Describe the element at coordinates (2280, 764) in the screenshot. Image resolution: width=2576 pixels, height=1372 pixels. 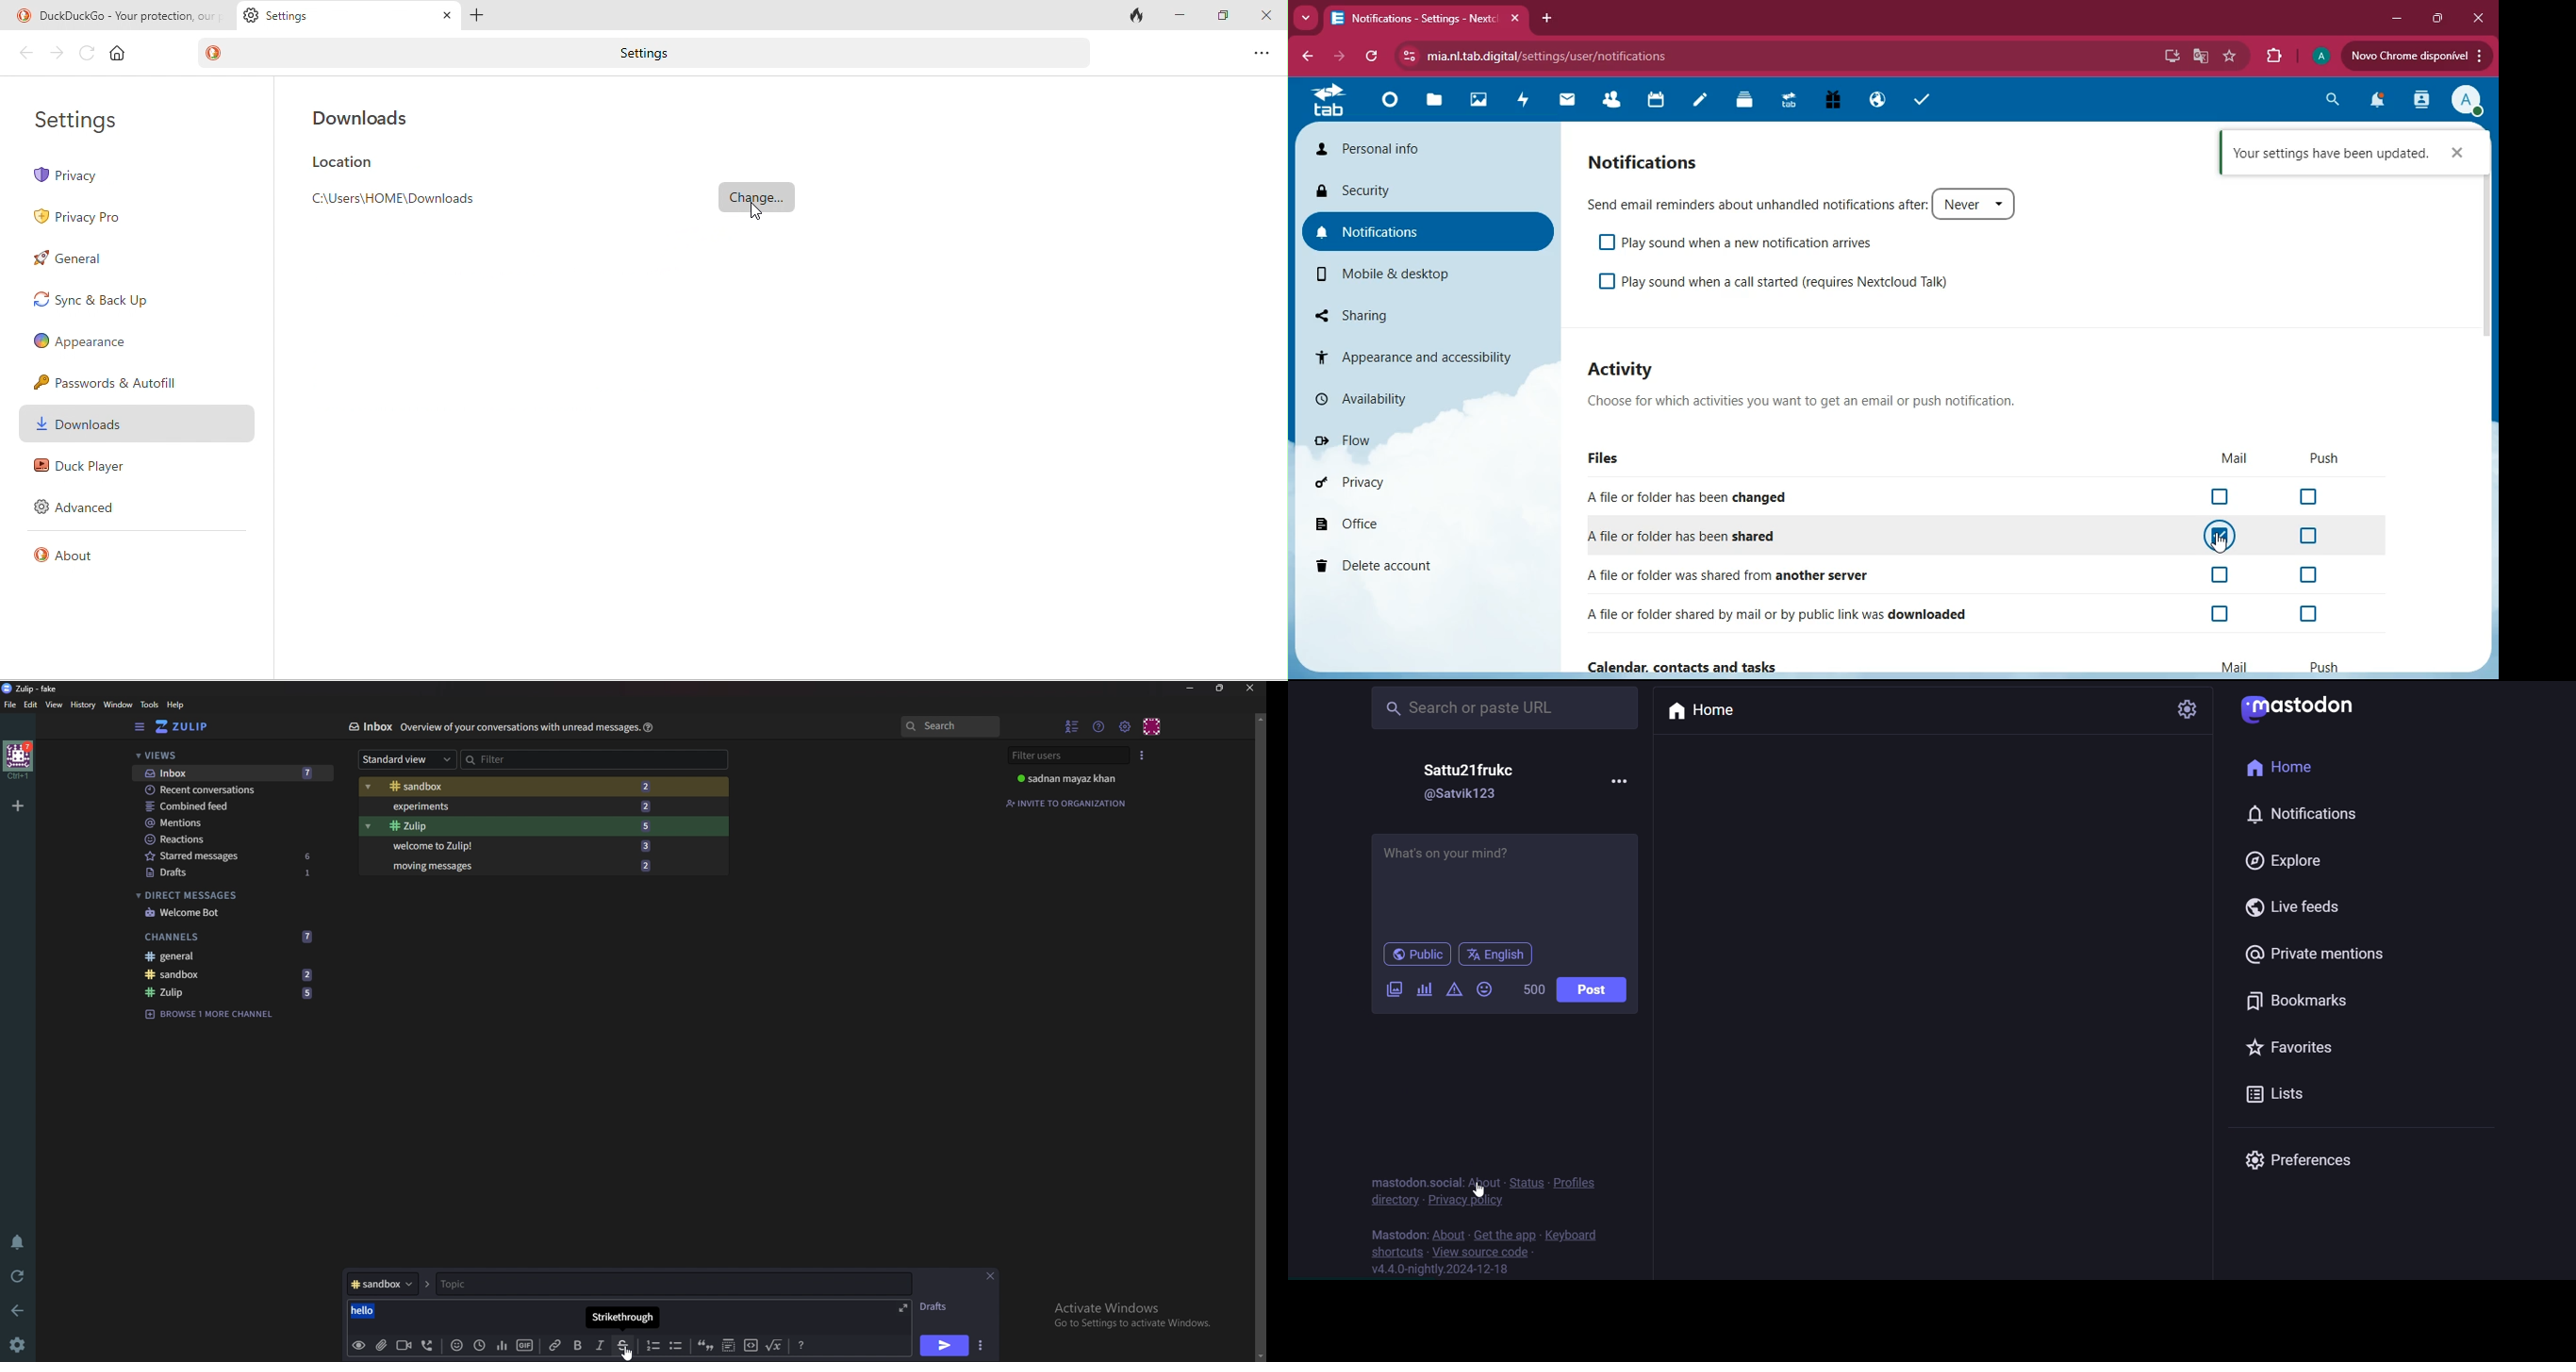
I see `home` at that location.